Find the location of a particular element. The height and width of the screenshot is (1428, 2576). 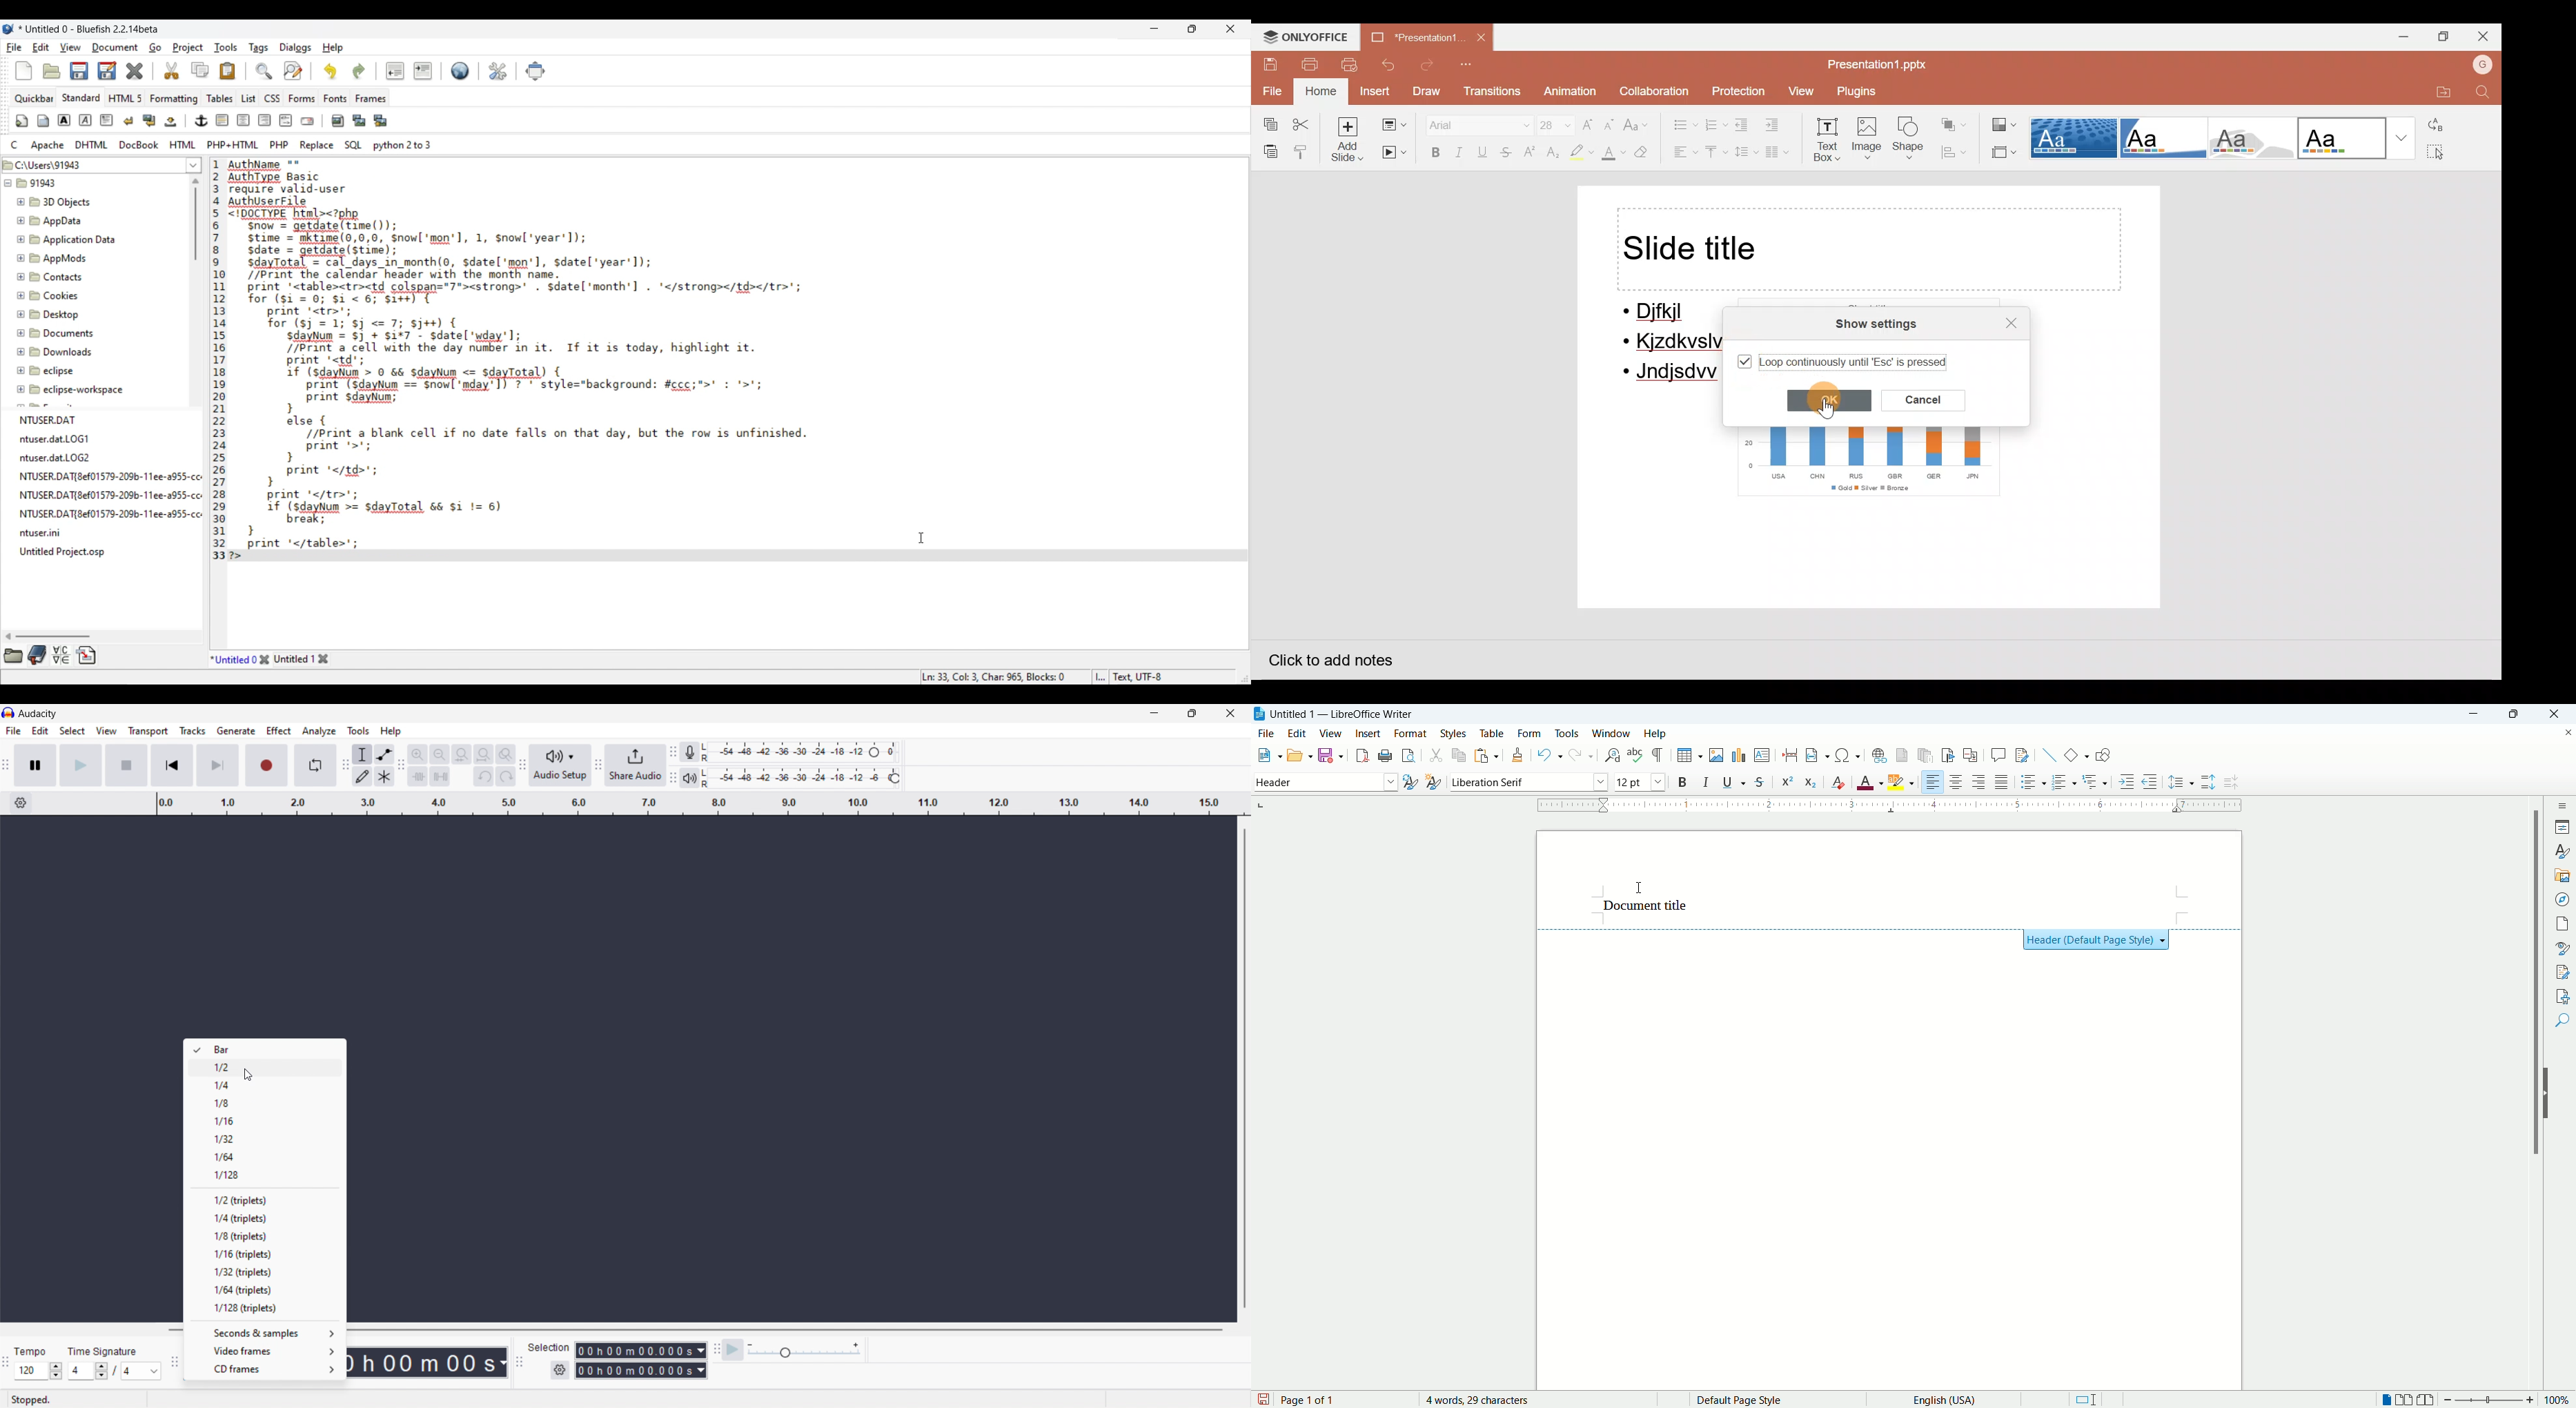

Open is located at coordinates (51, 72).